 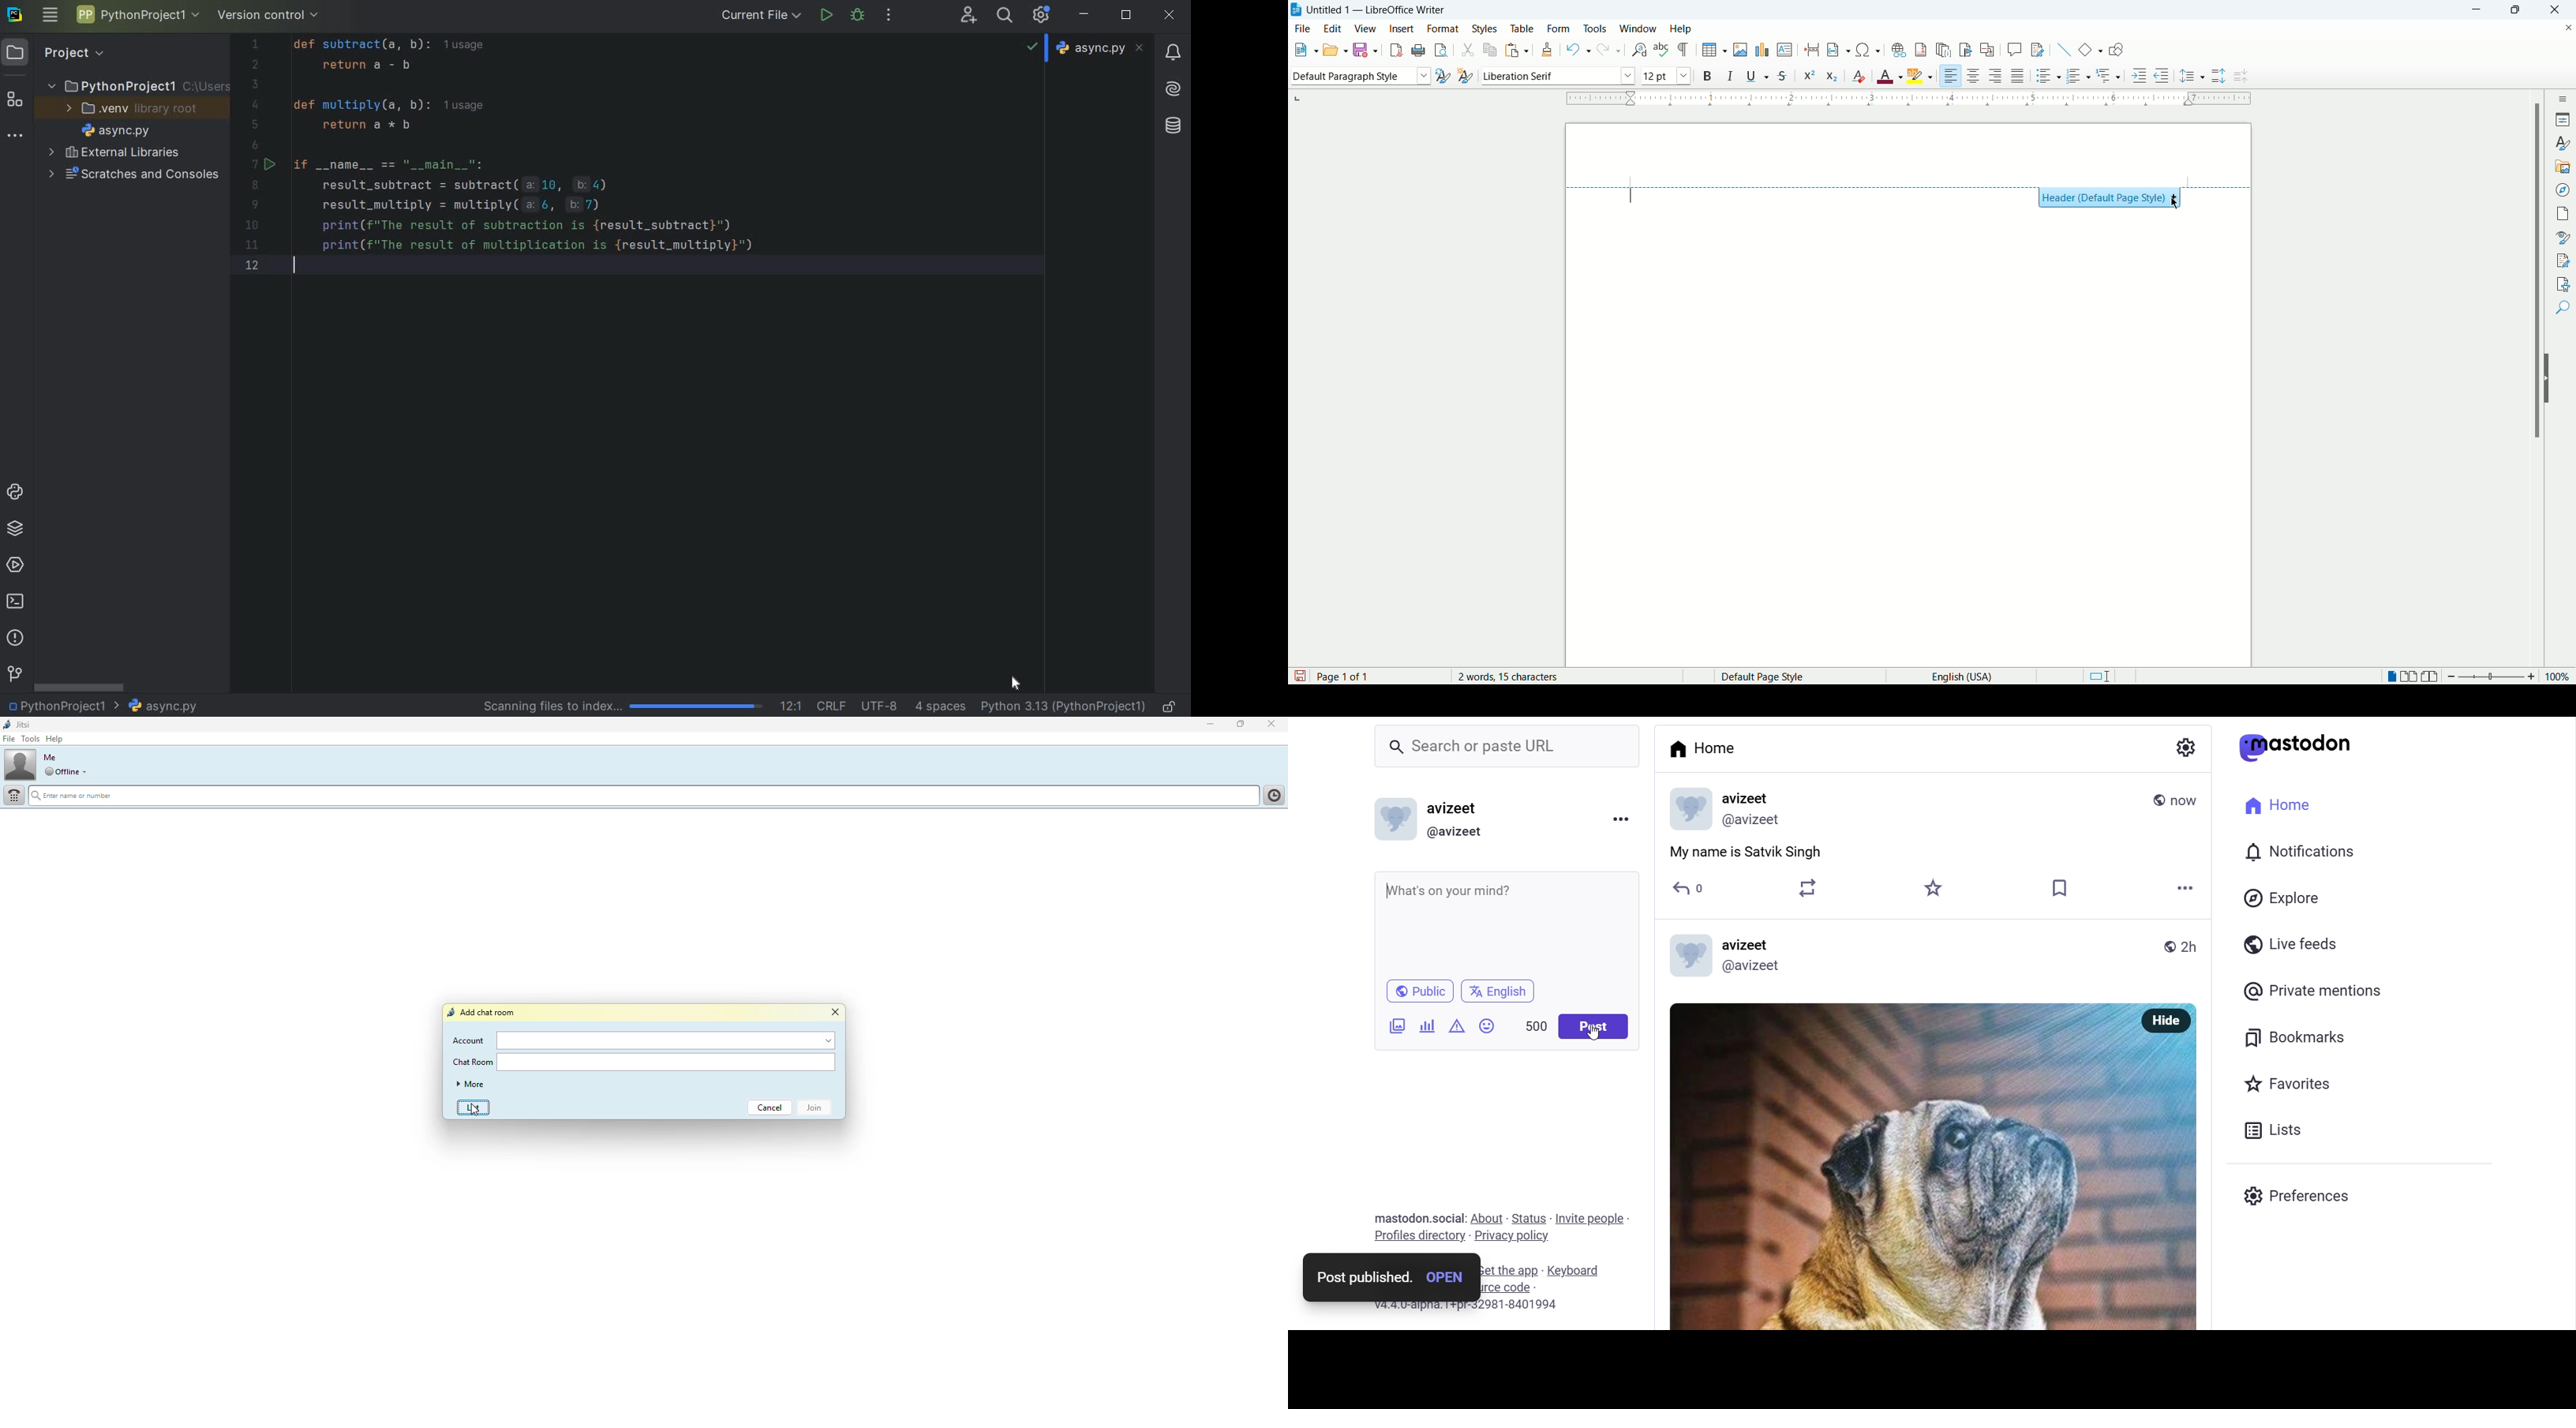 What do you see at coordinates (1457, 809) in the screenshot?
I see `avizeet` at bounding box center [1457, 809].